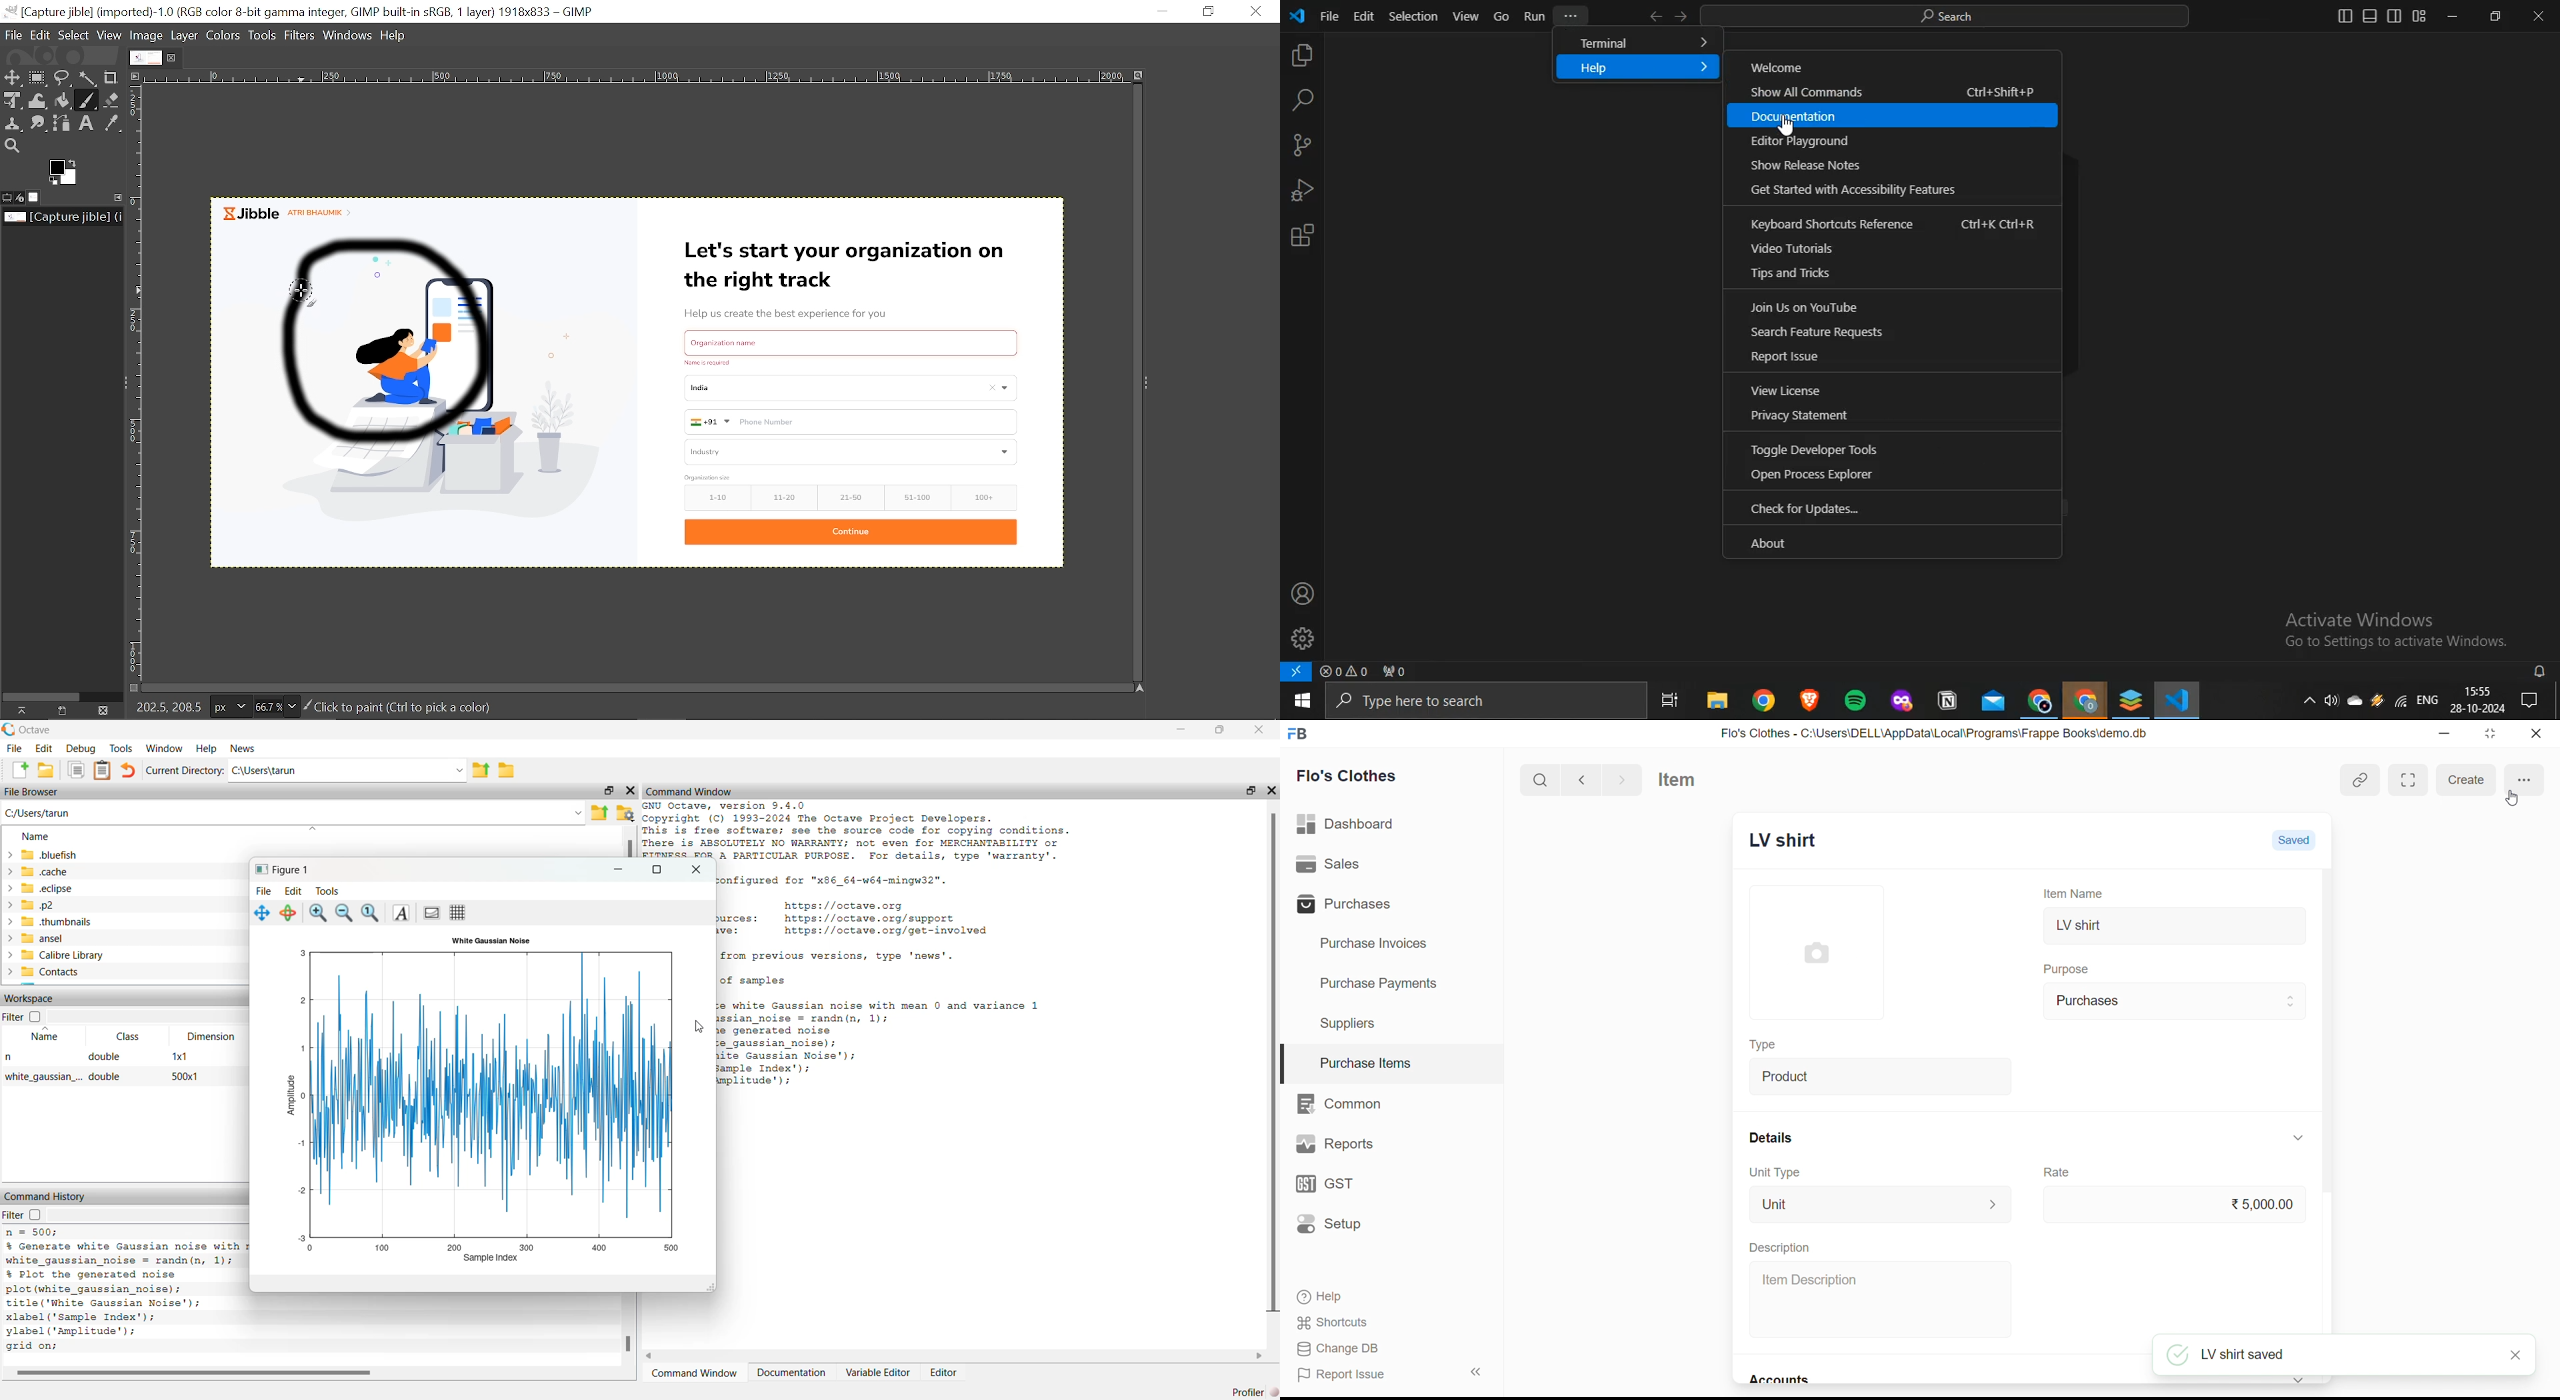  What do you see at coordinates (1139, 74) in the screenshot?
I see `Zoom images when window size changes` at bounding box center [1139, 74].